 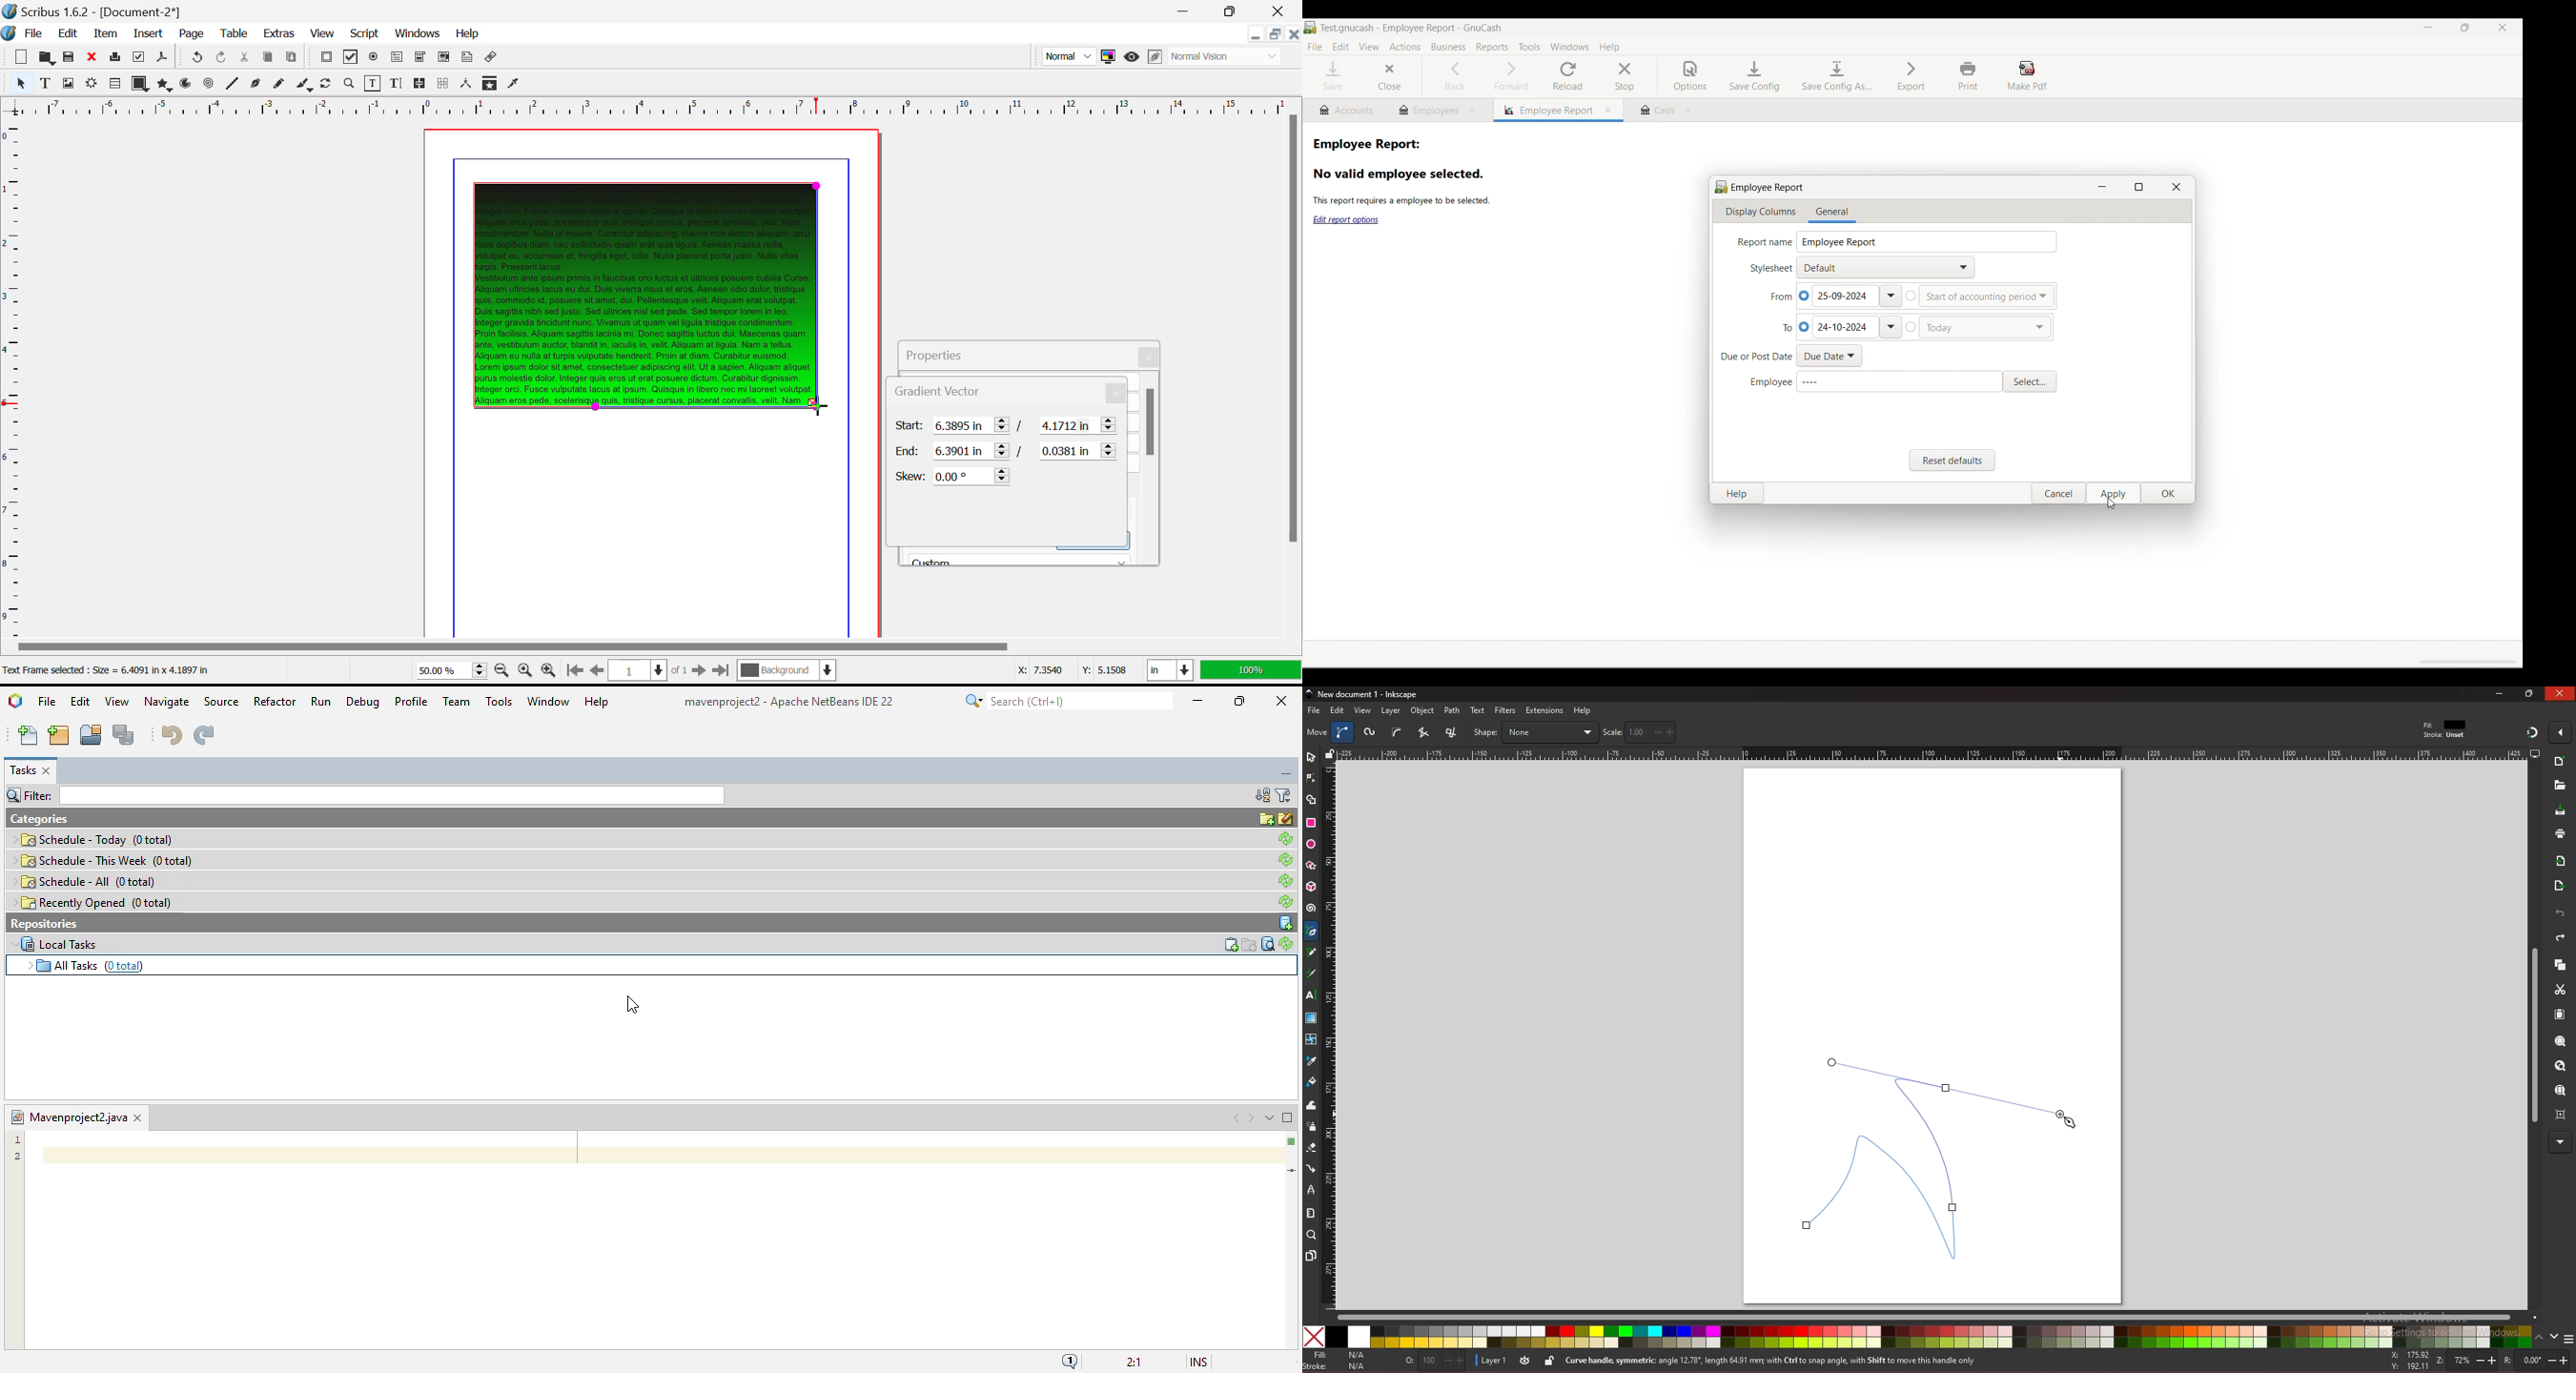 What do you see at coordinates (525, 670) in the screenshot?
I see `Zoom to 100%` at bounding box center [525, 670].